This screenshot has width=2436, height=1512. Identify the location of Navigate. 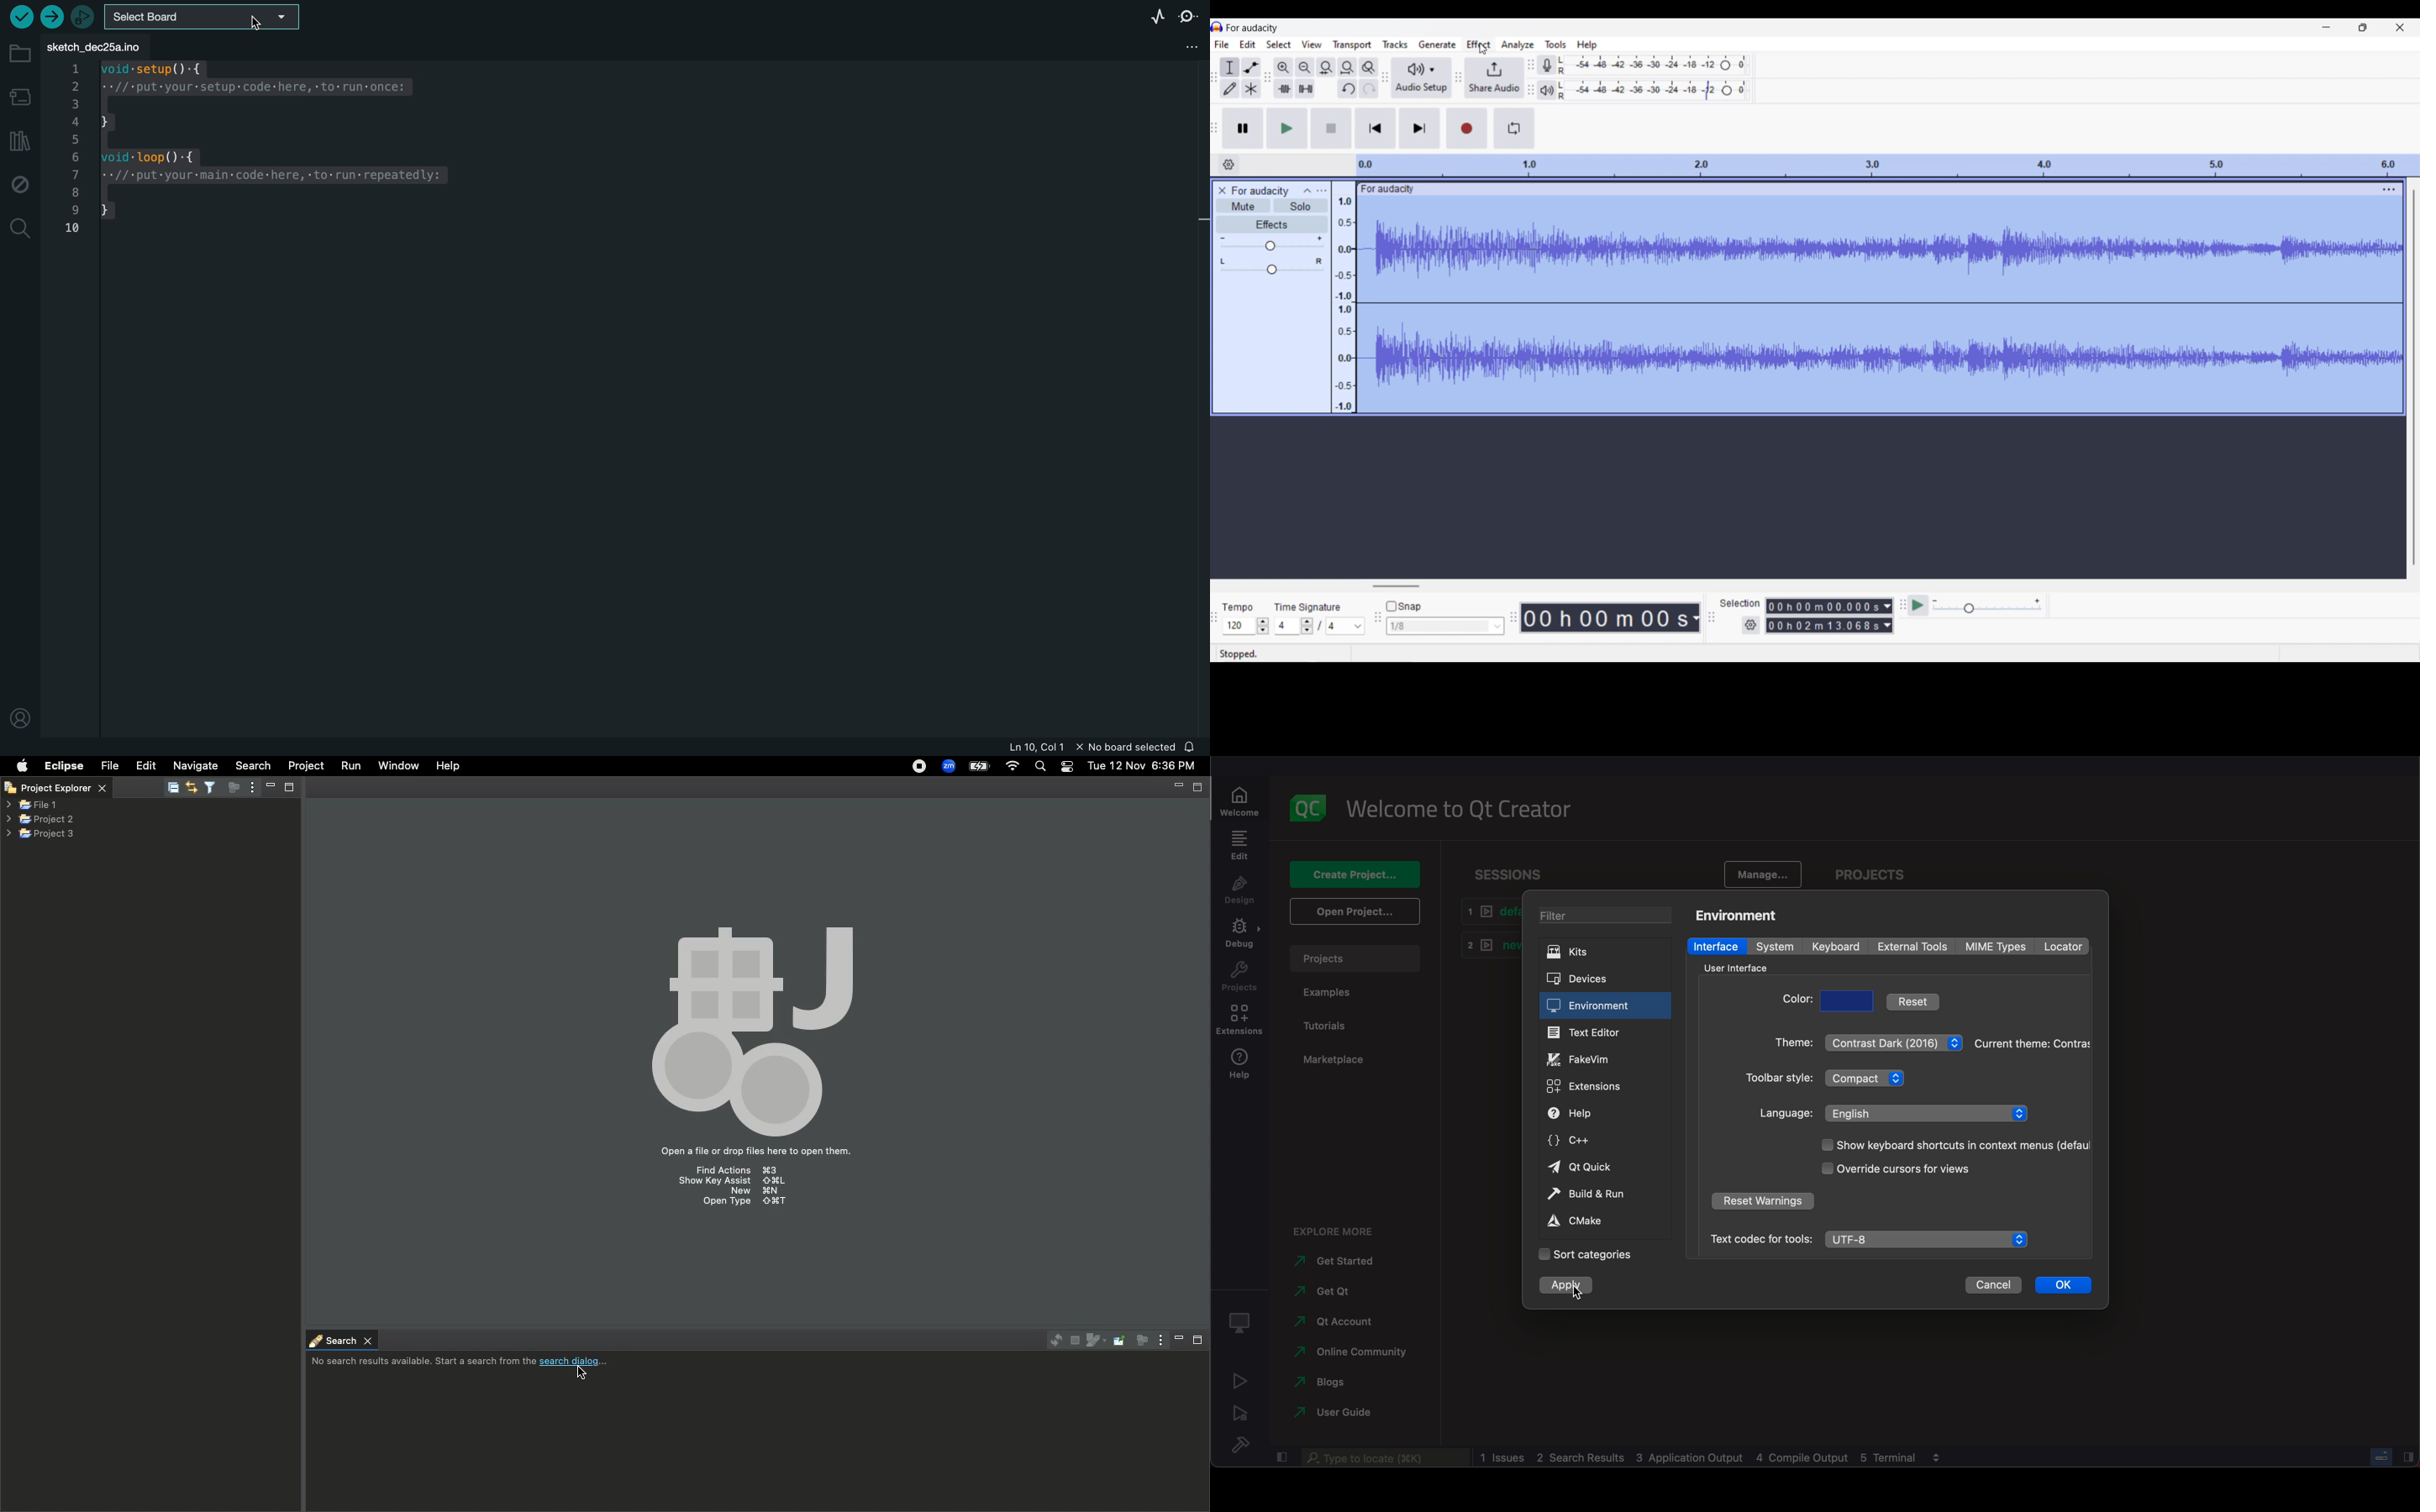
(197, 766).